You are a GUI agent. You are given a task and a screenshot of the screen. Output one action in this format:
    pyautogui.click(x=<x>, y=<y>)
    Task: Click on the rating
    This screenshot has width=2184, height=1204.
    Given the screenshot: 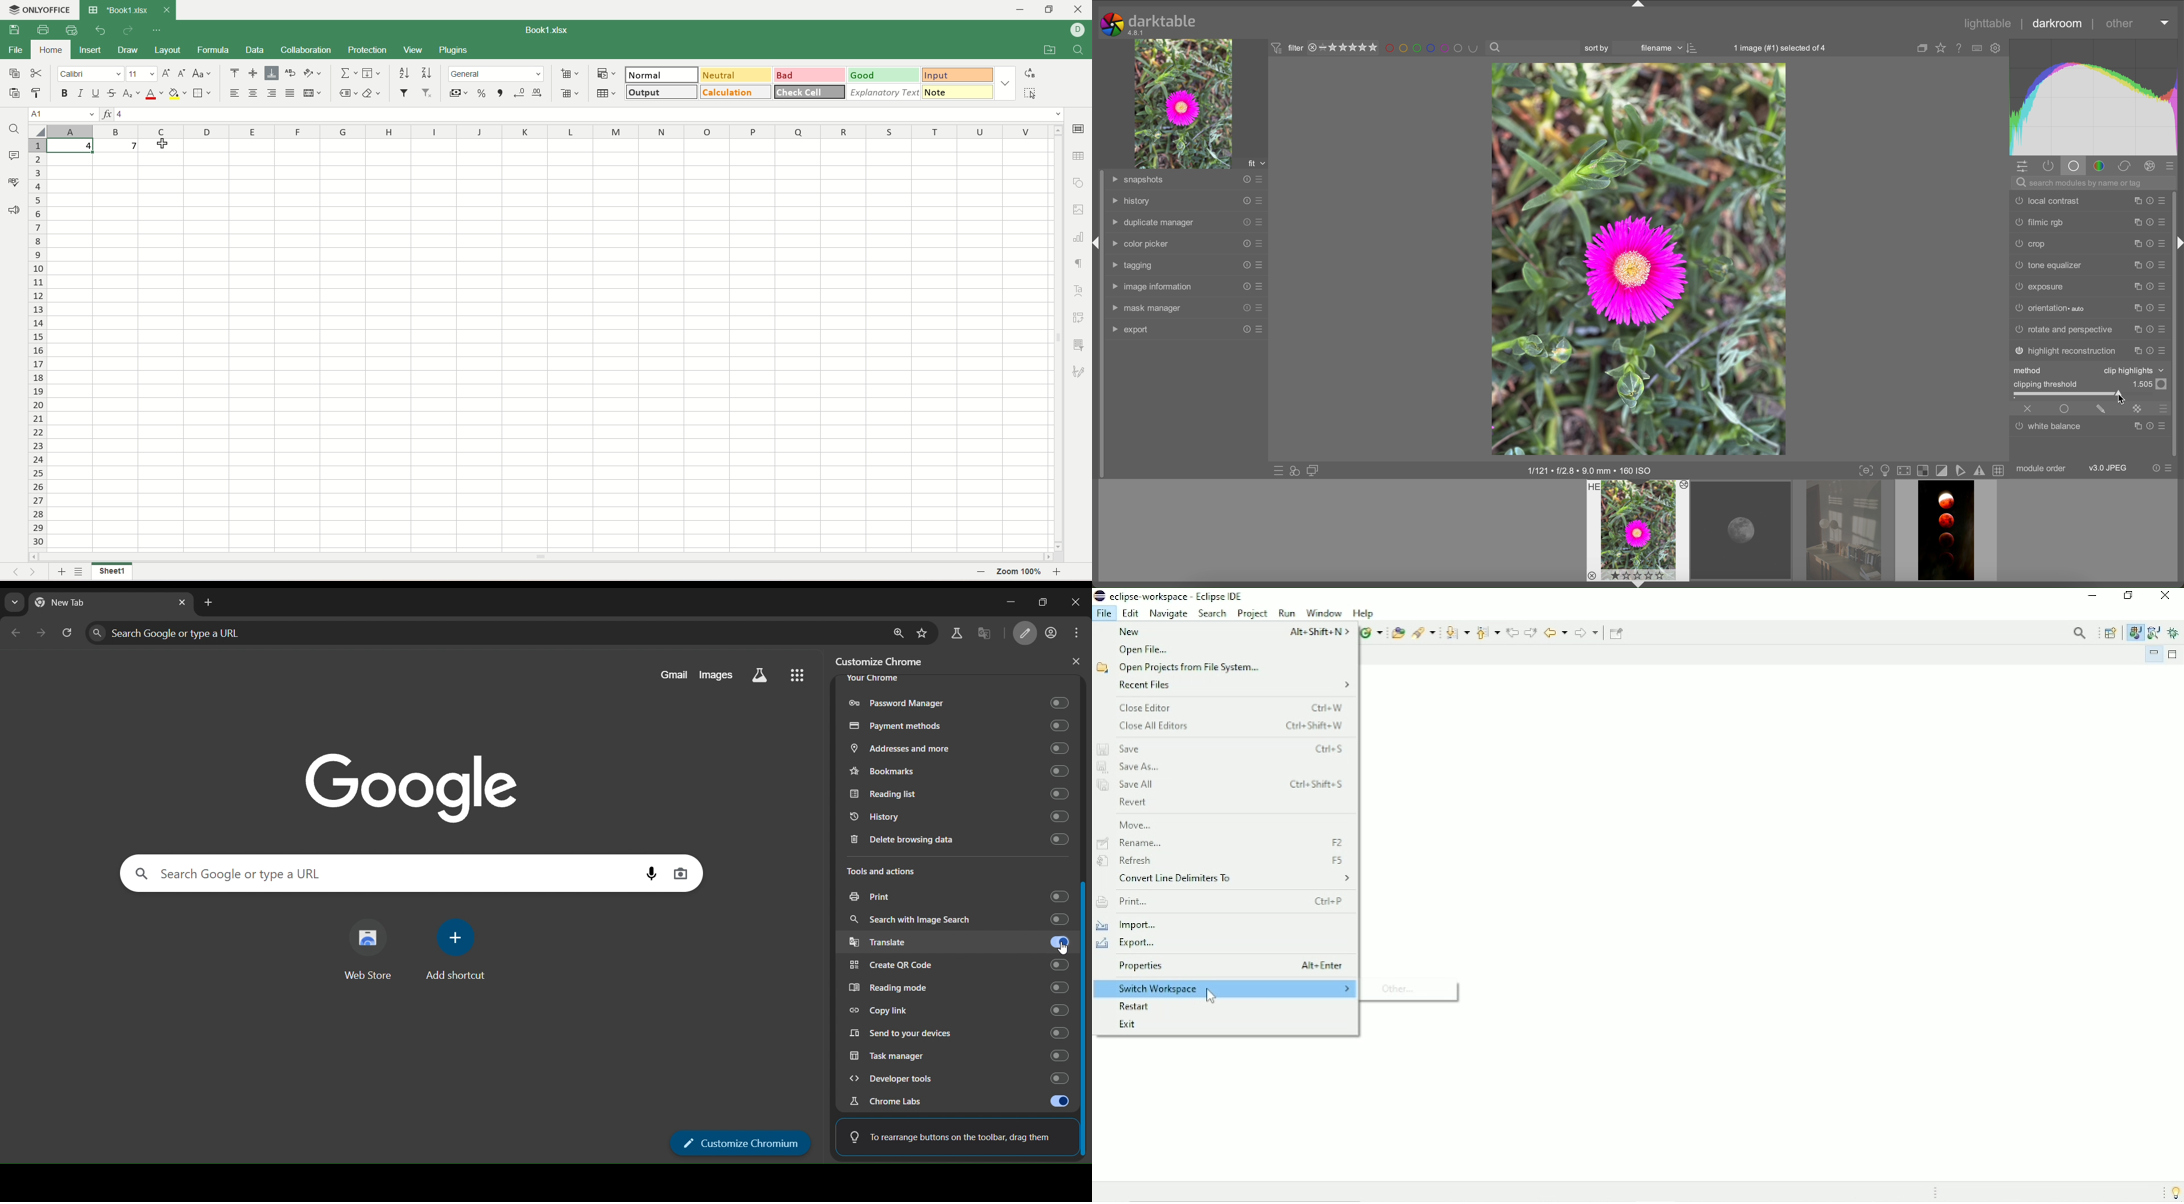 What is the action you would take?
    pyautogui.click(x=1343, y=48)
    